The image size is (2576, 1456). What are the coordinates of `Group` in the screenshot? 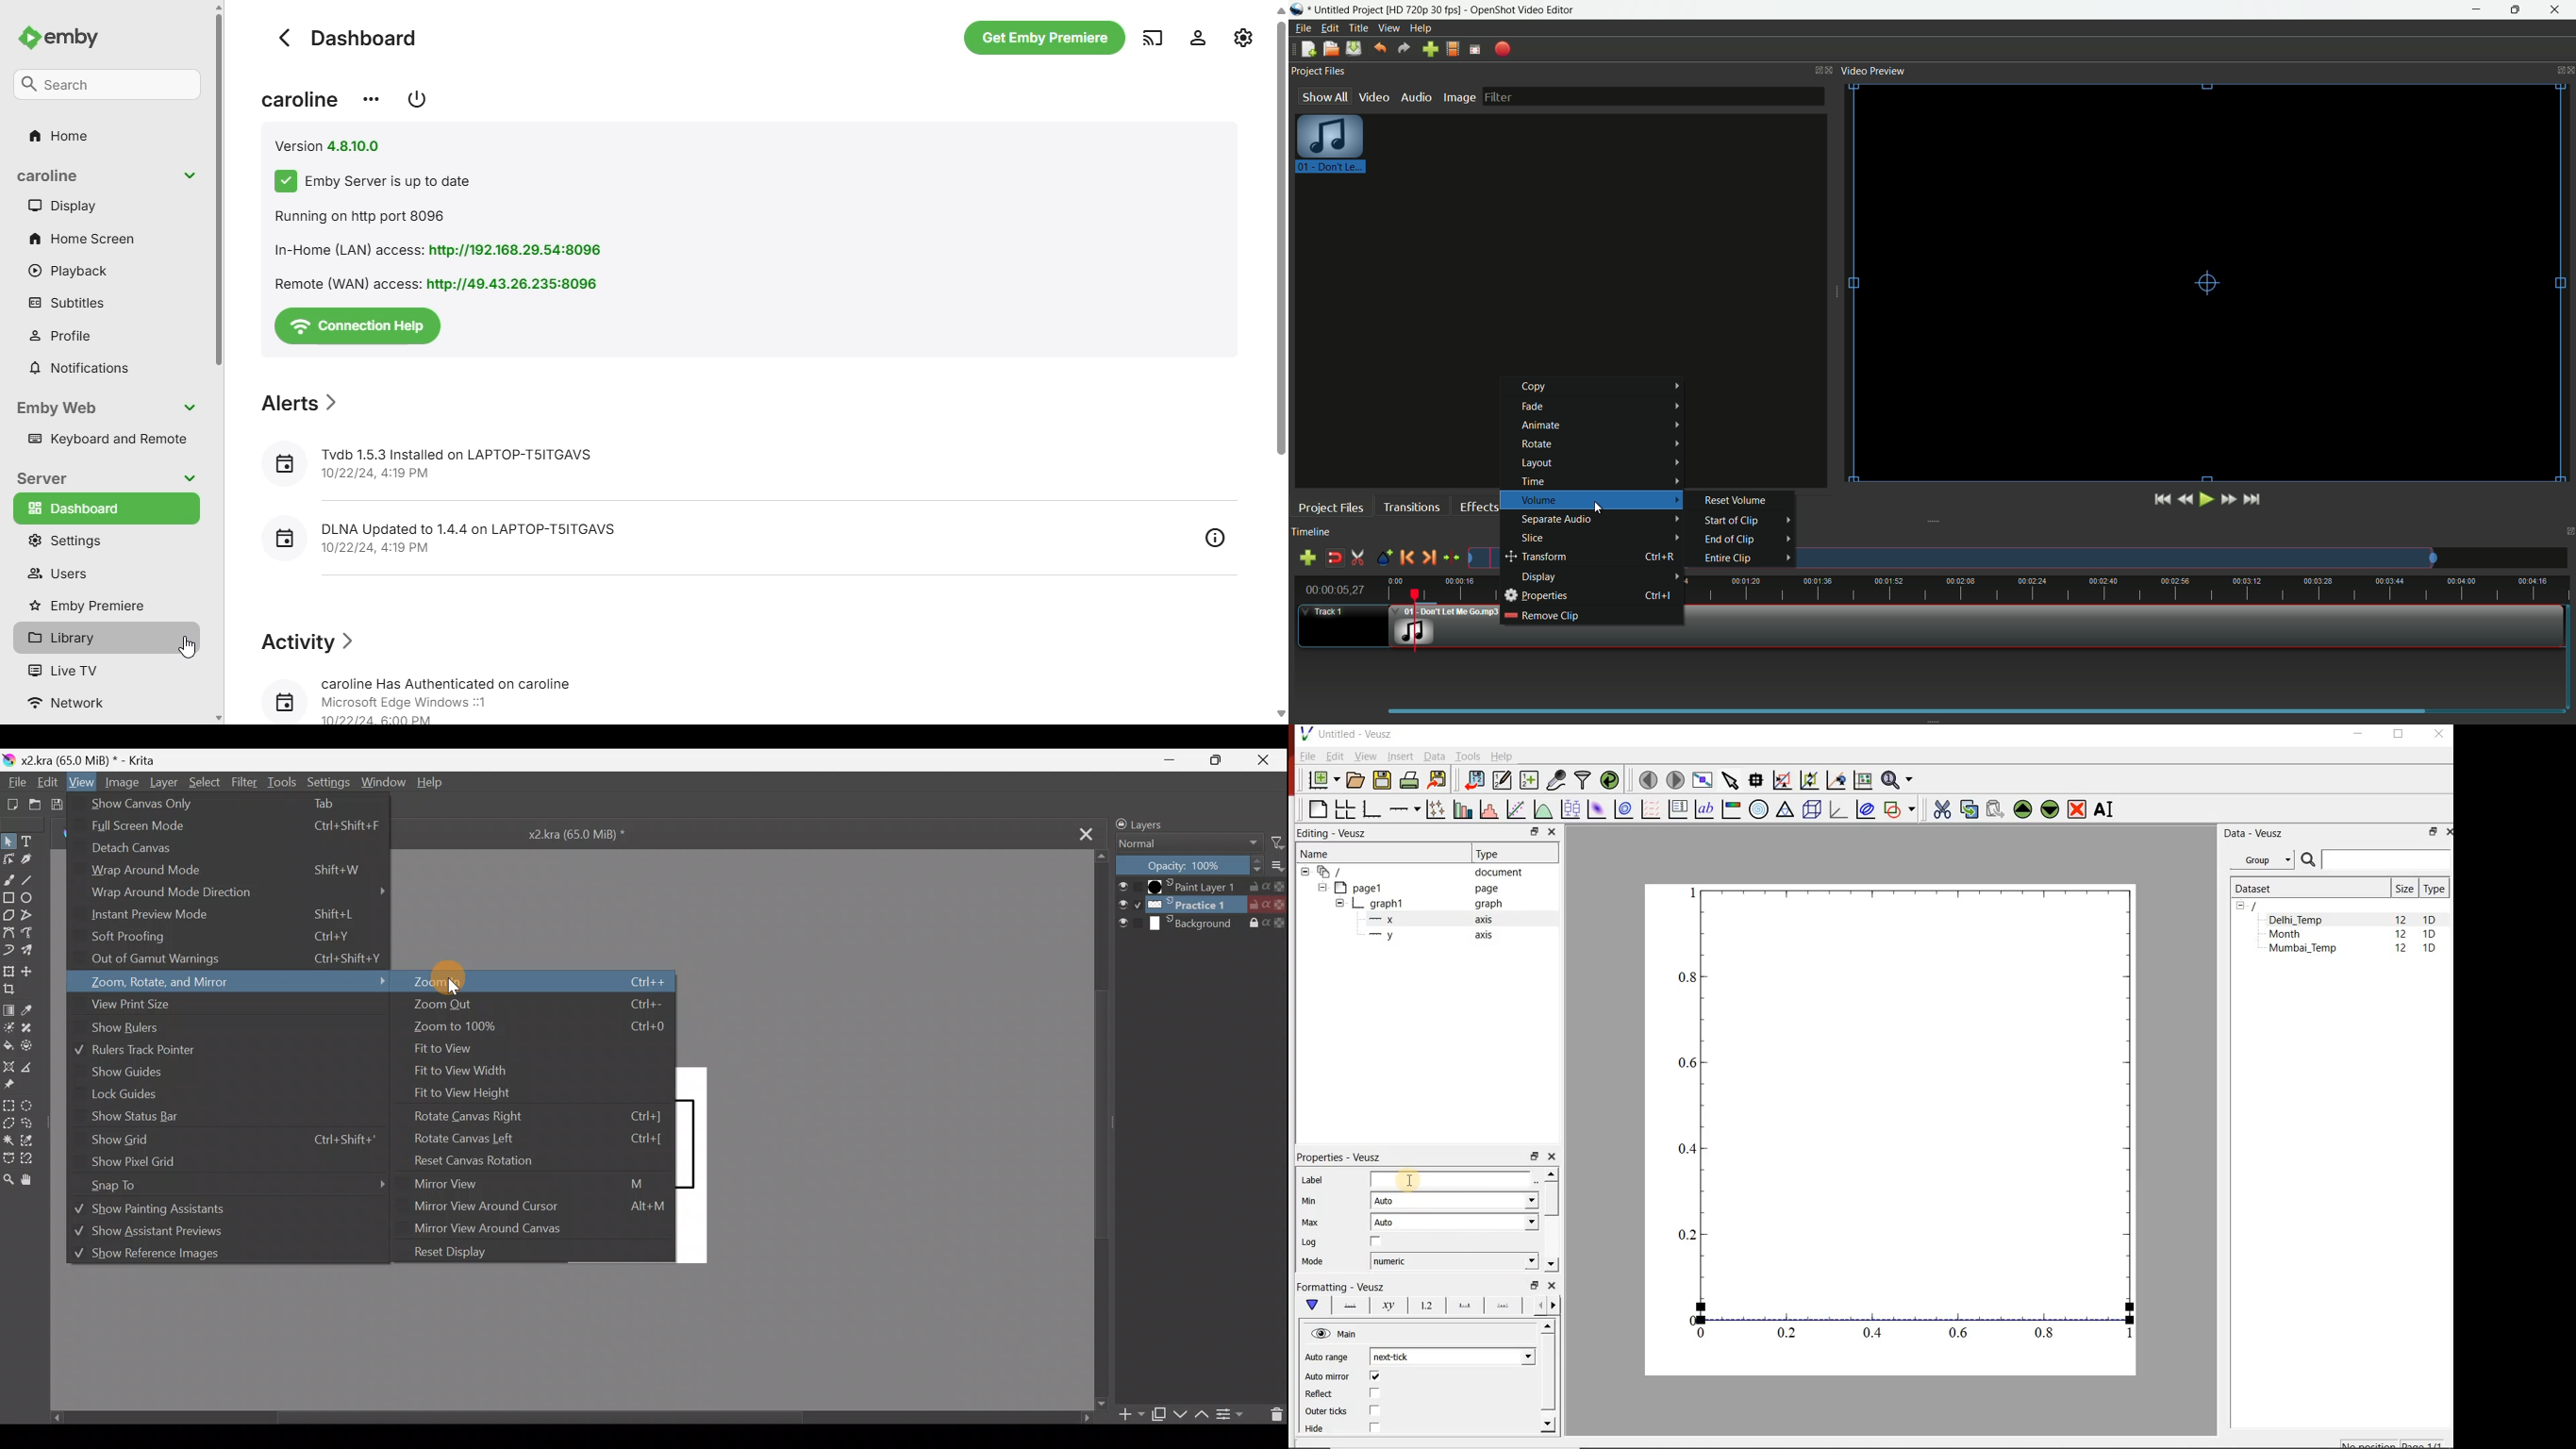 It's located at (2263, 858).